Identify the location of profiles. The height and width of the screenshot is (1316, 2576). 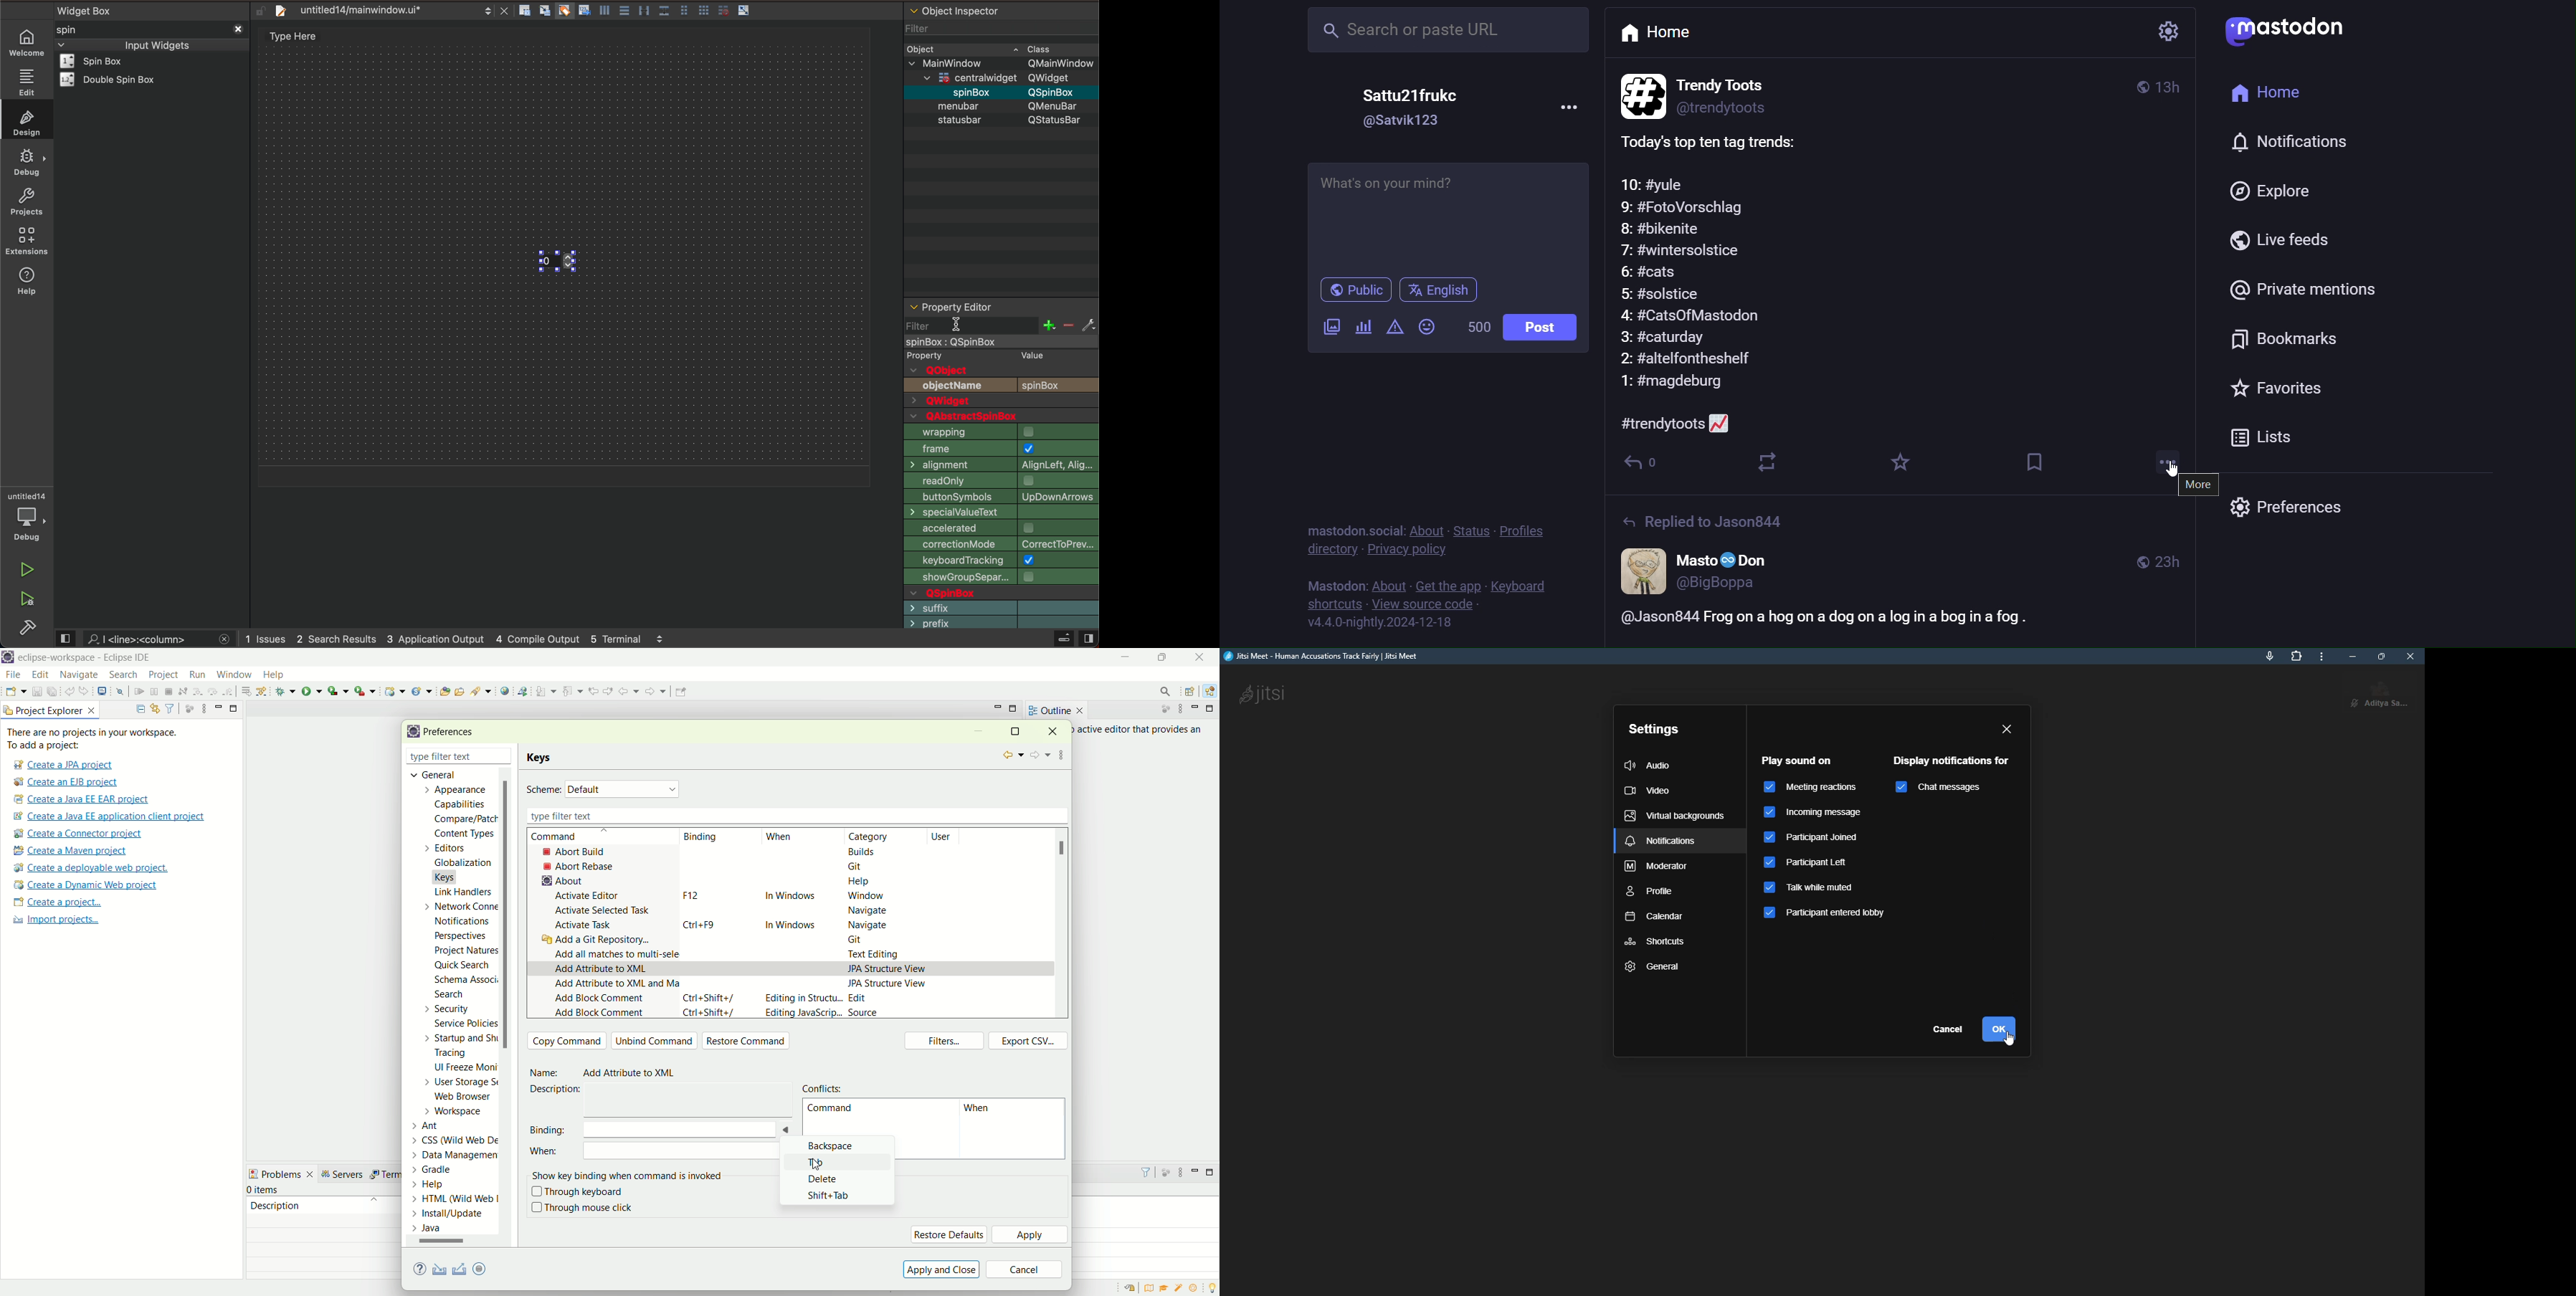
(1529, 530).